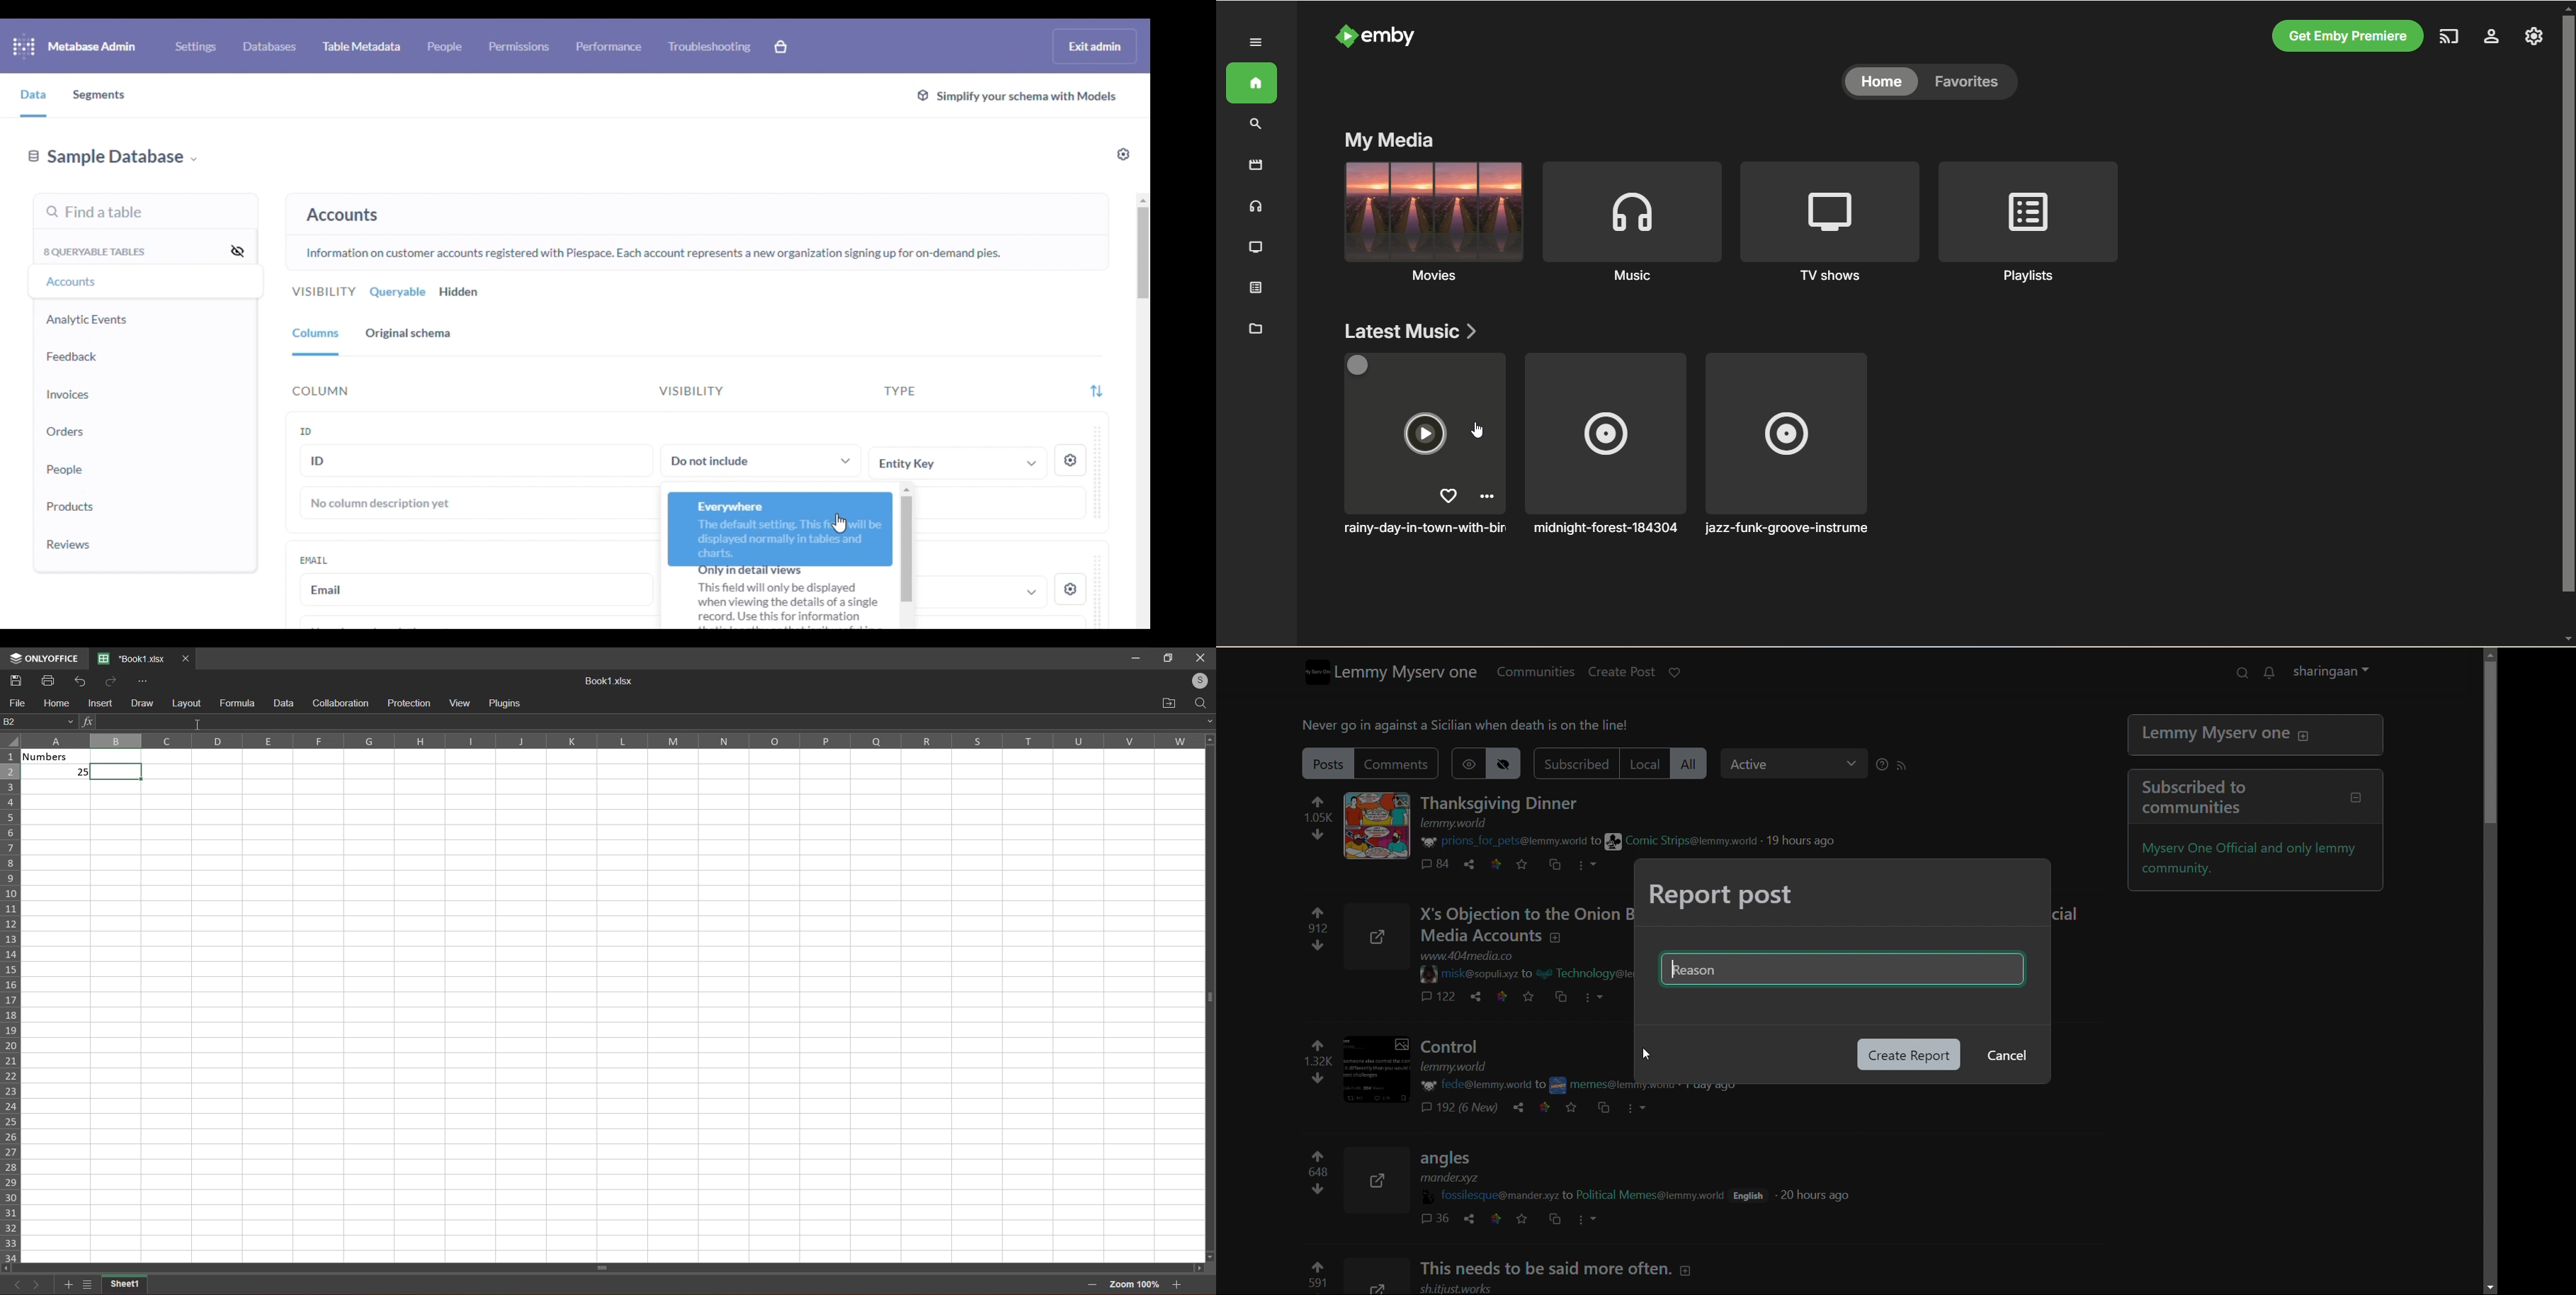  I want to click on post on "Thanksgiving Dinner", so click(1508, 804).